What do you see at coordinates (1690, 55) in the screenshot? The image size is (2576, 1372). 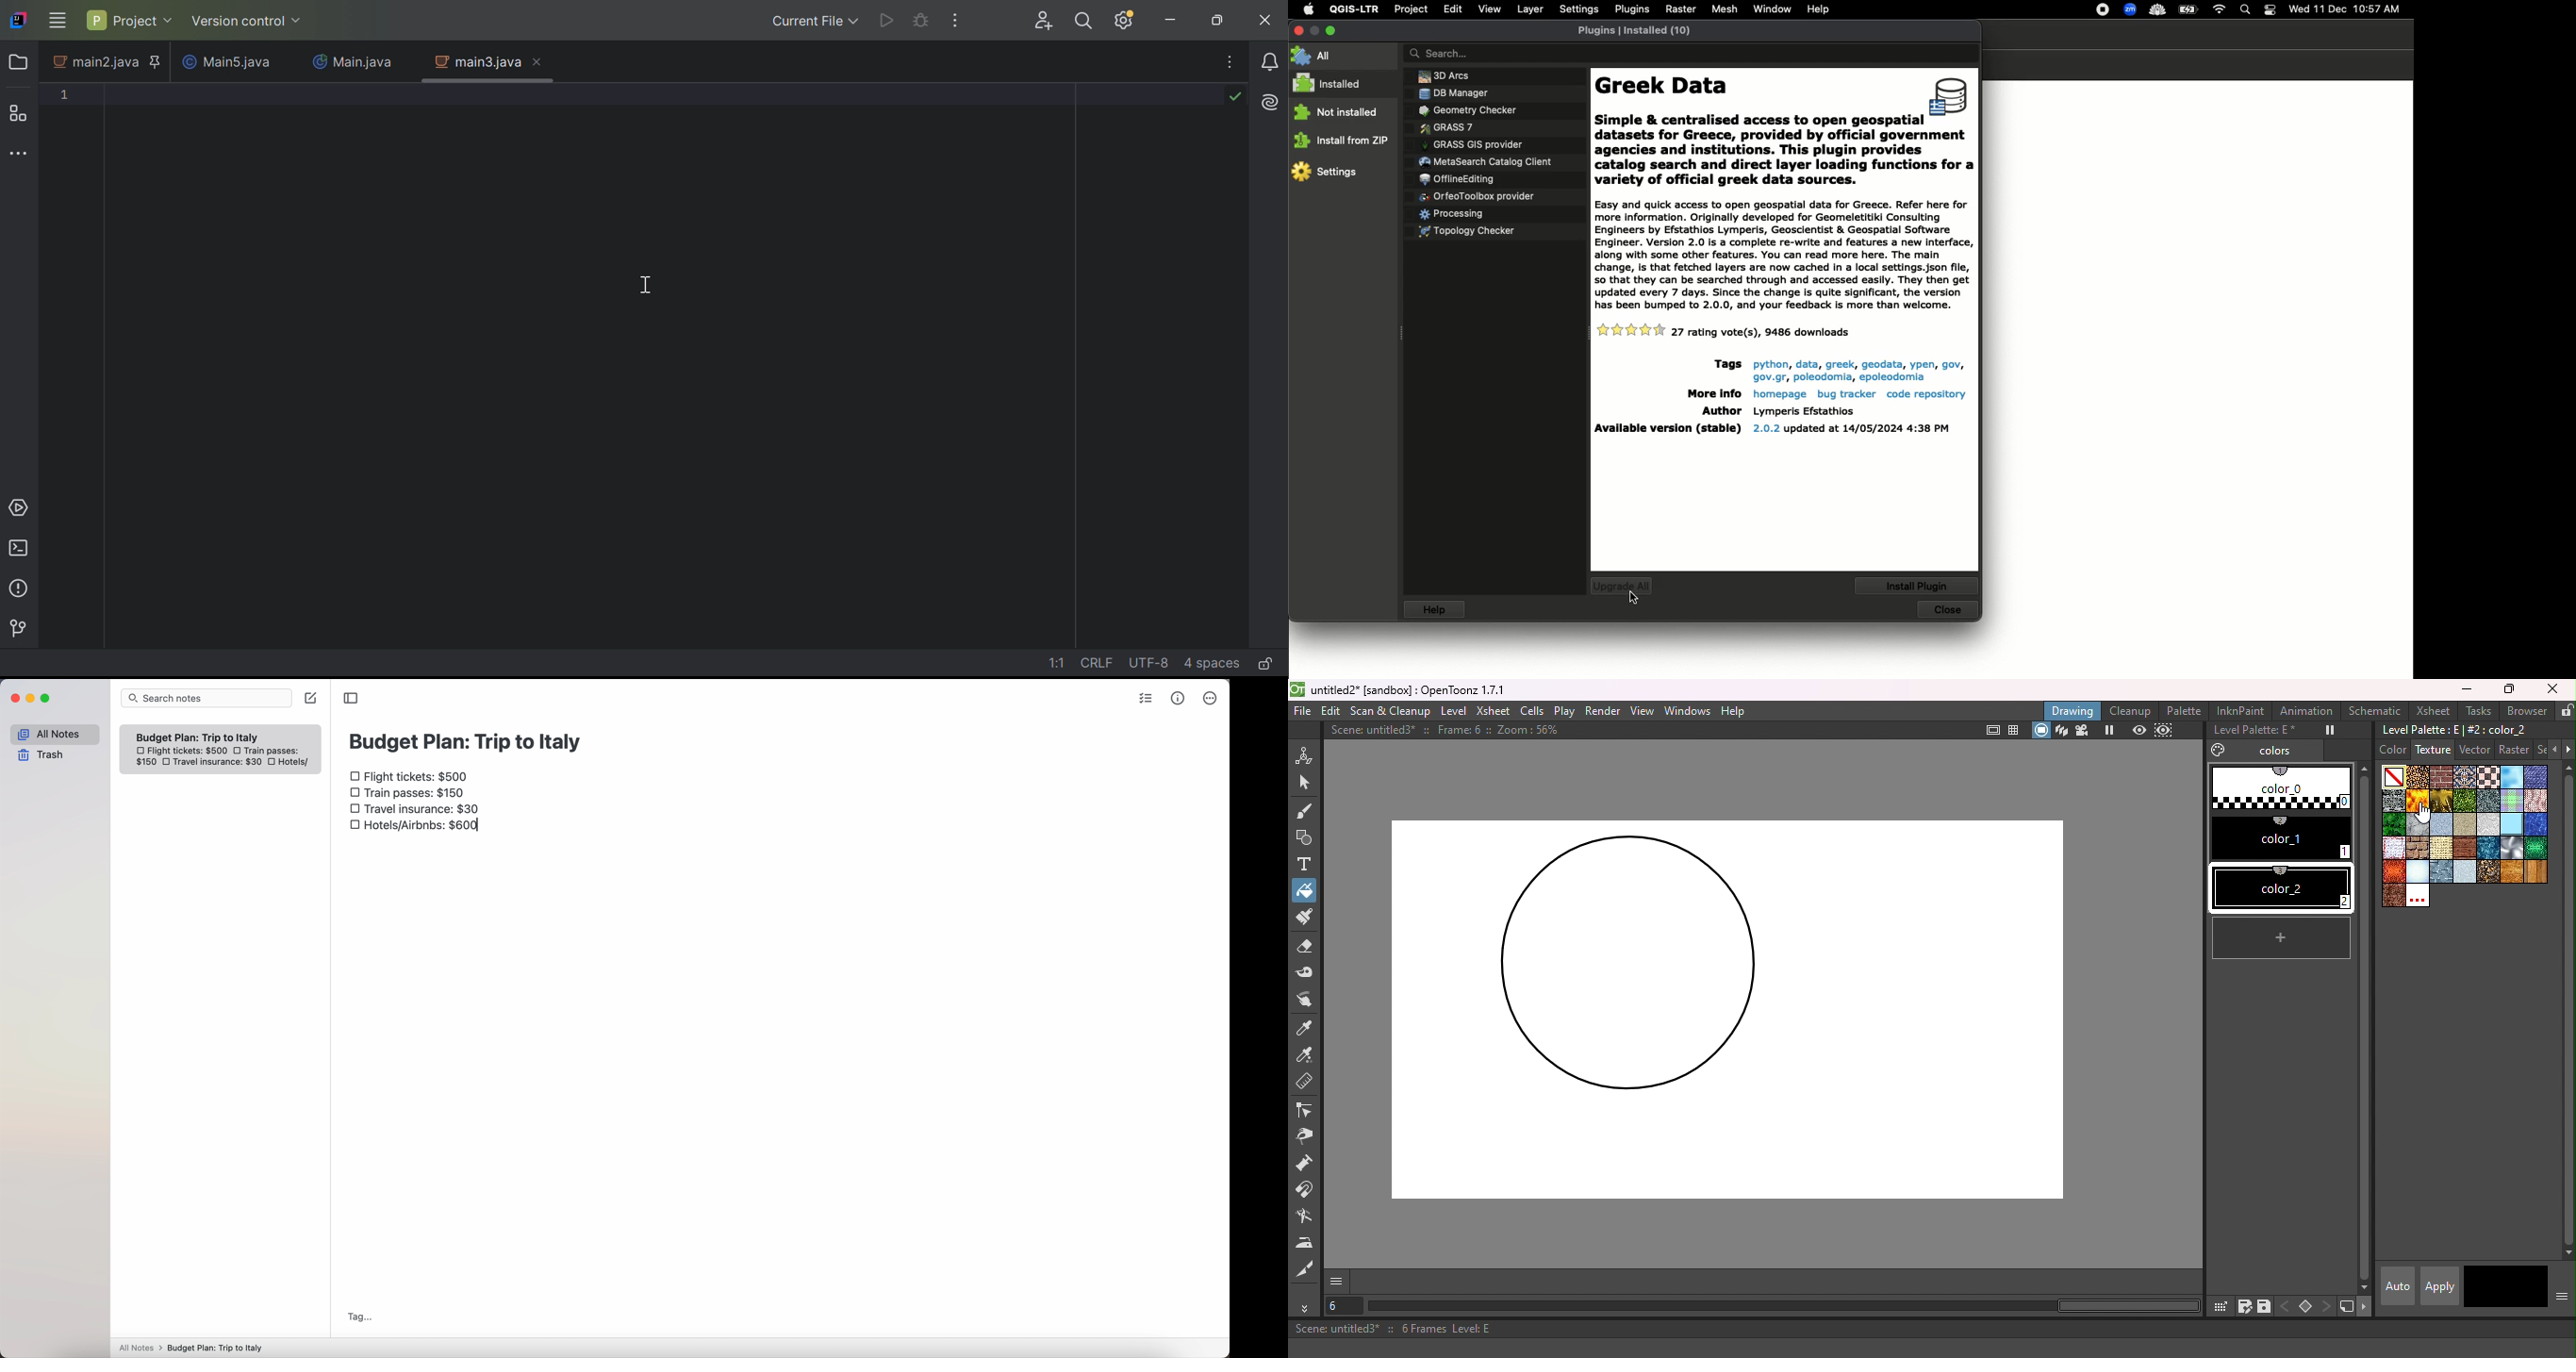 I see `Search` at bounding box center [1690, 55].